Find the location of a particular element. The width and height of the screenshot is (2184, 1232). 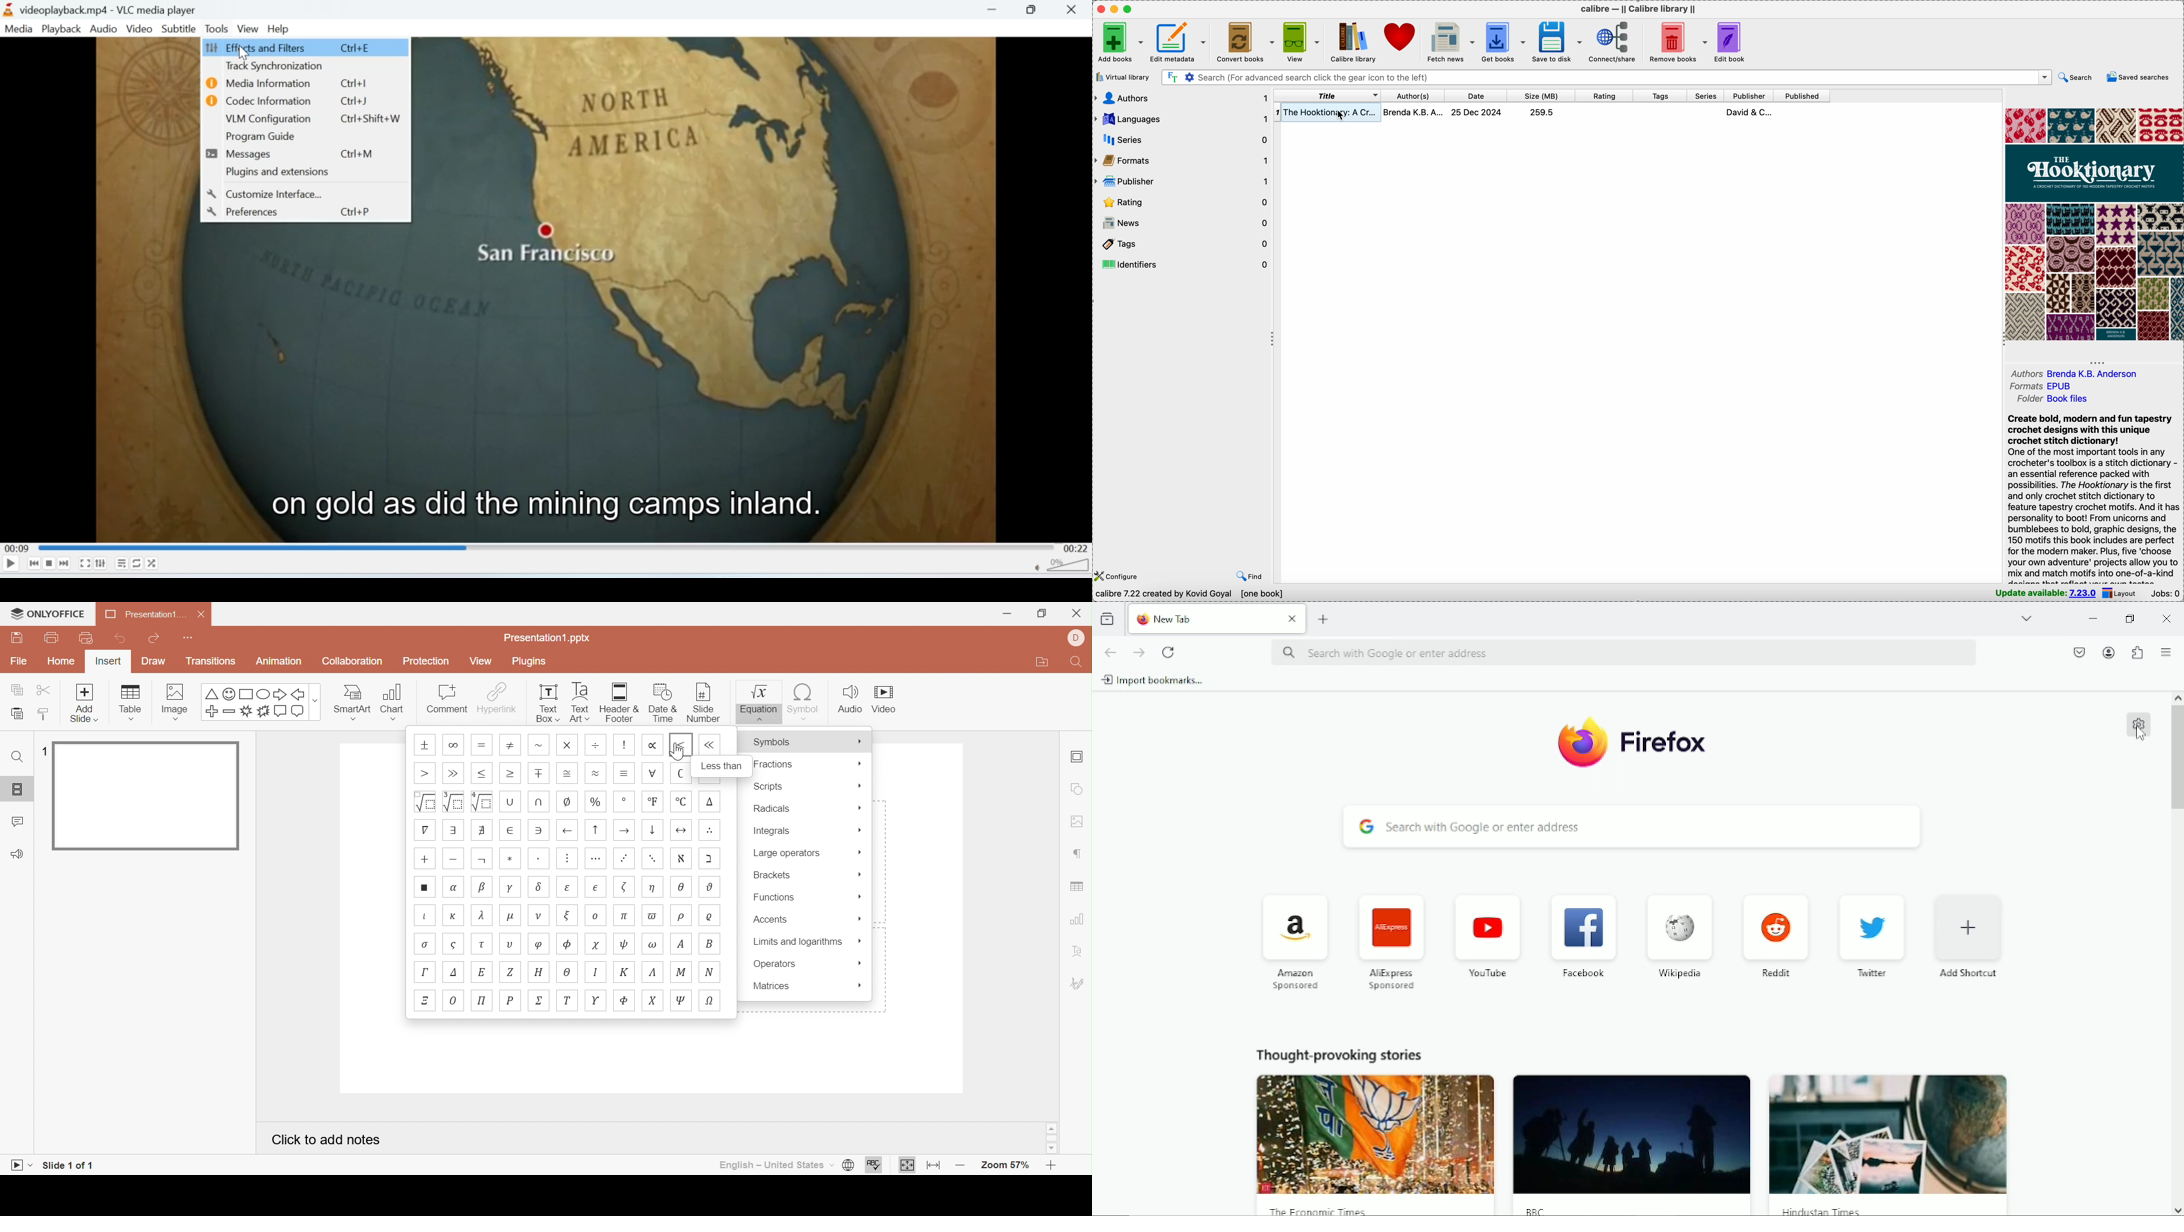

add slide is located at coordinates (84, 692).